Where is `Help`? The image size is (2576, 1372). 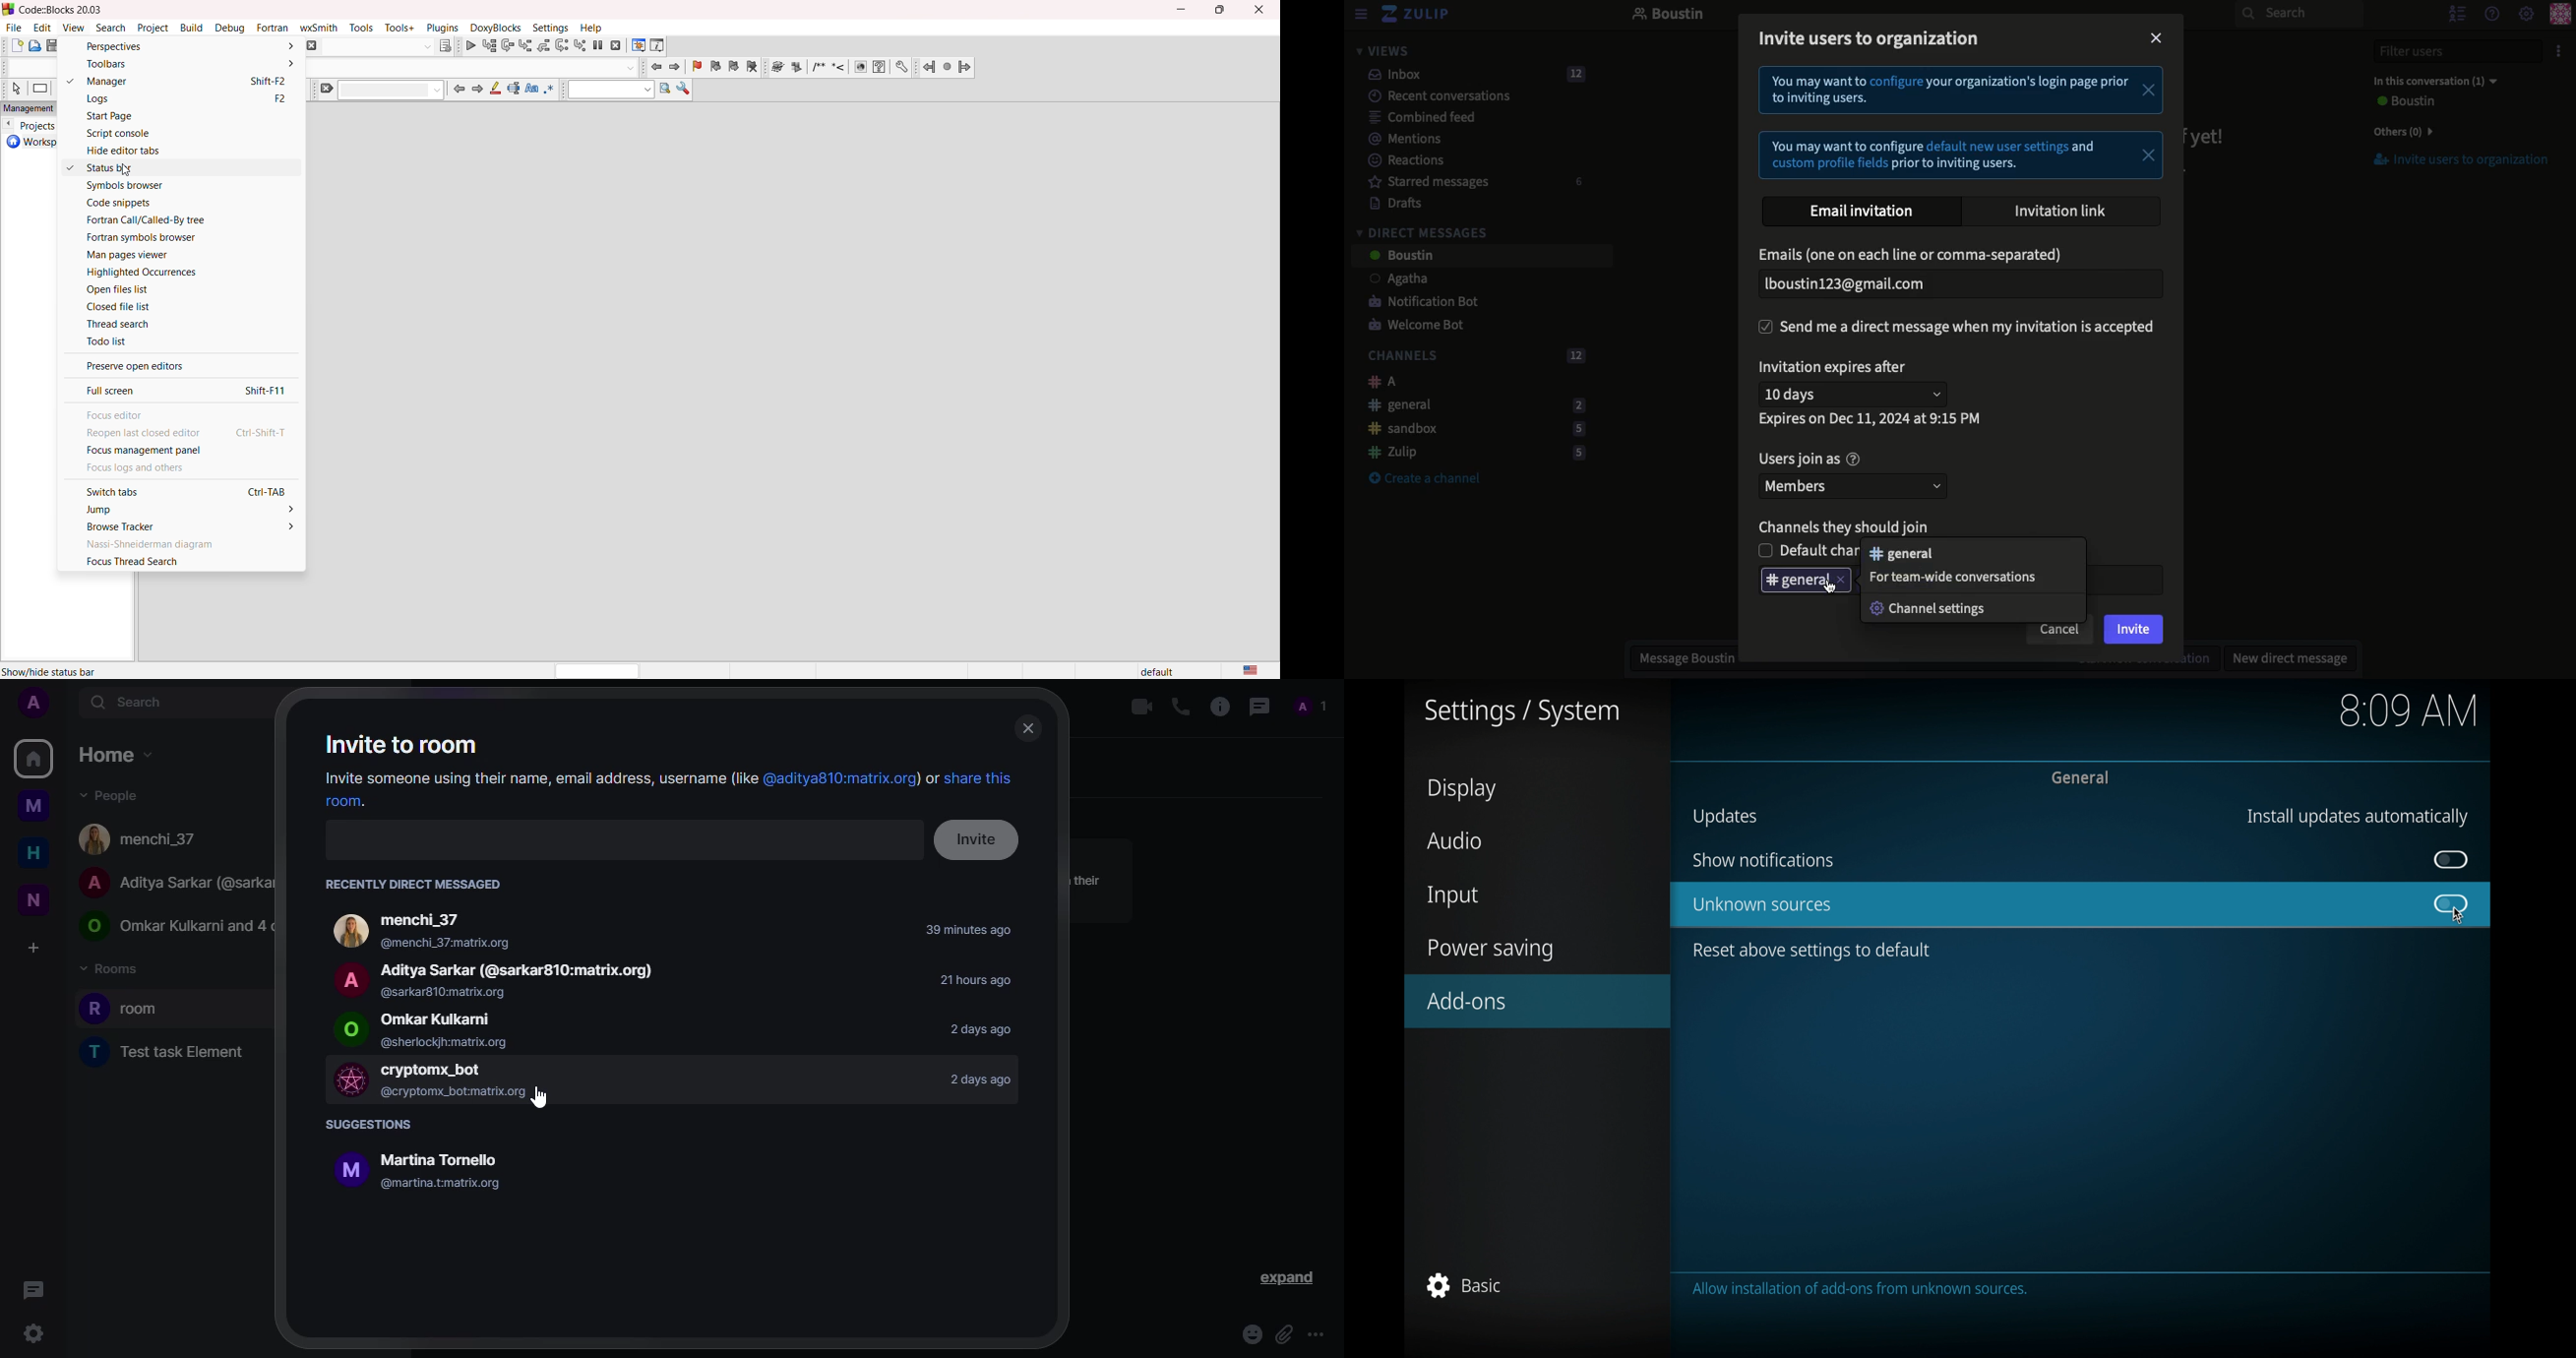 Help is located at coordinates (2491, 13).